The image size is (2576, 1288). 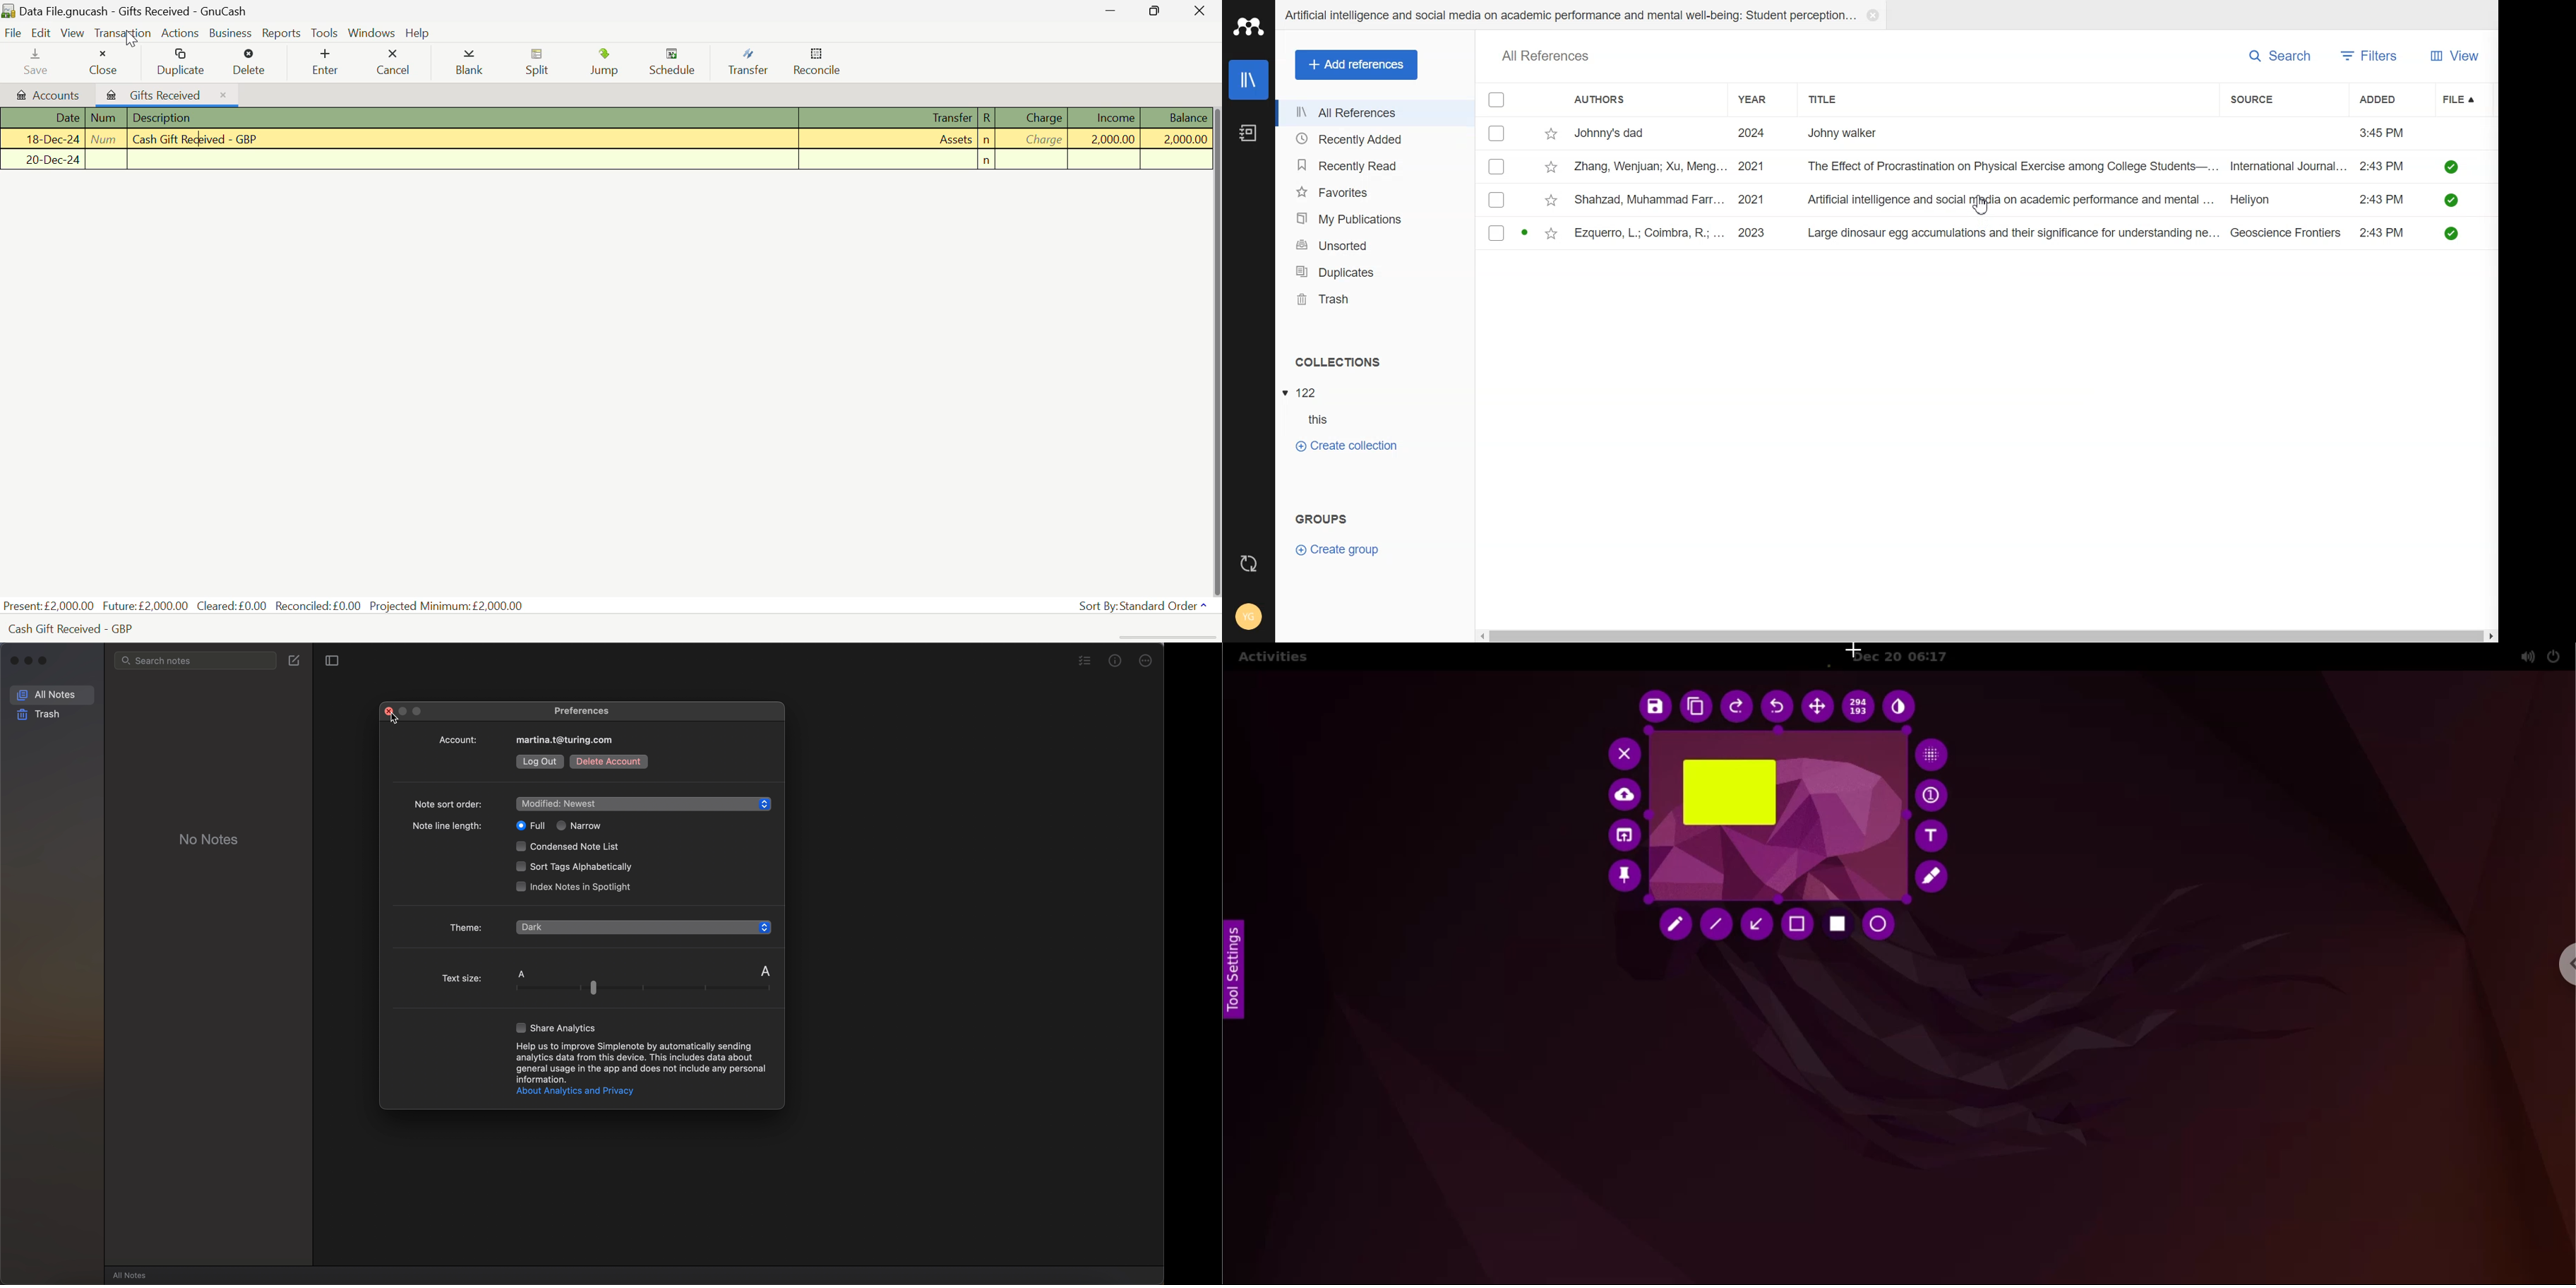 I want to click on Minimize, so click(x=1159, y=10).